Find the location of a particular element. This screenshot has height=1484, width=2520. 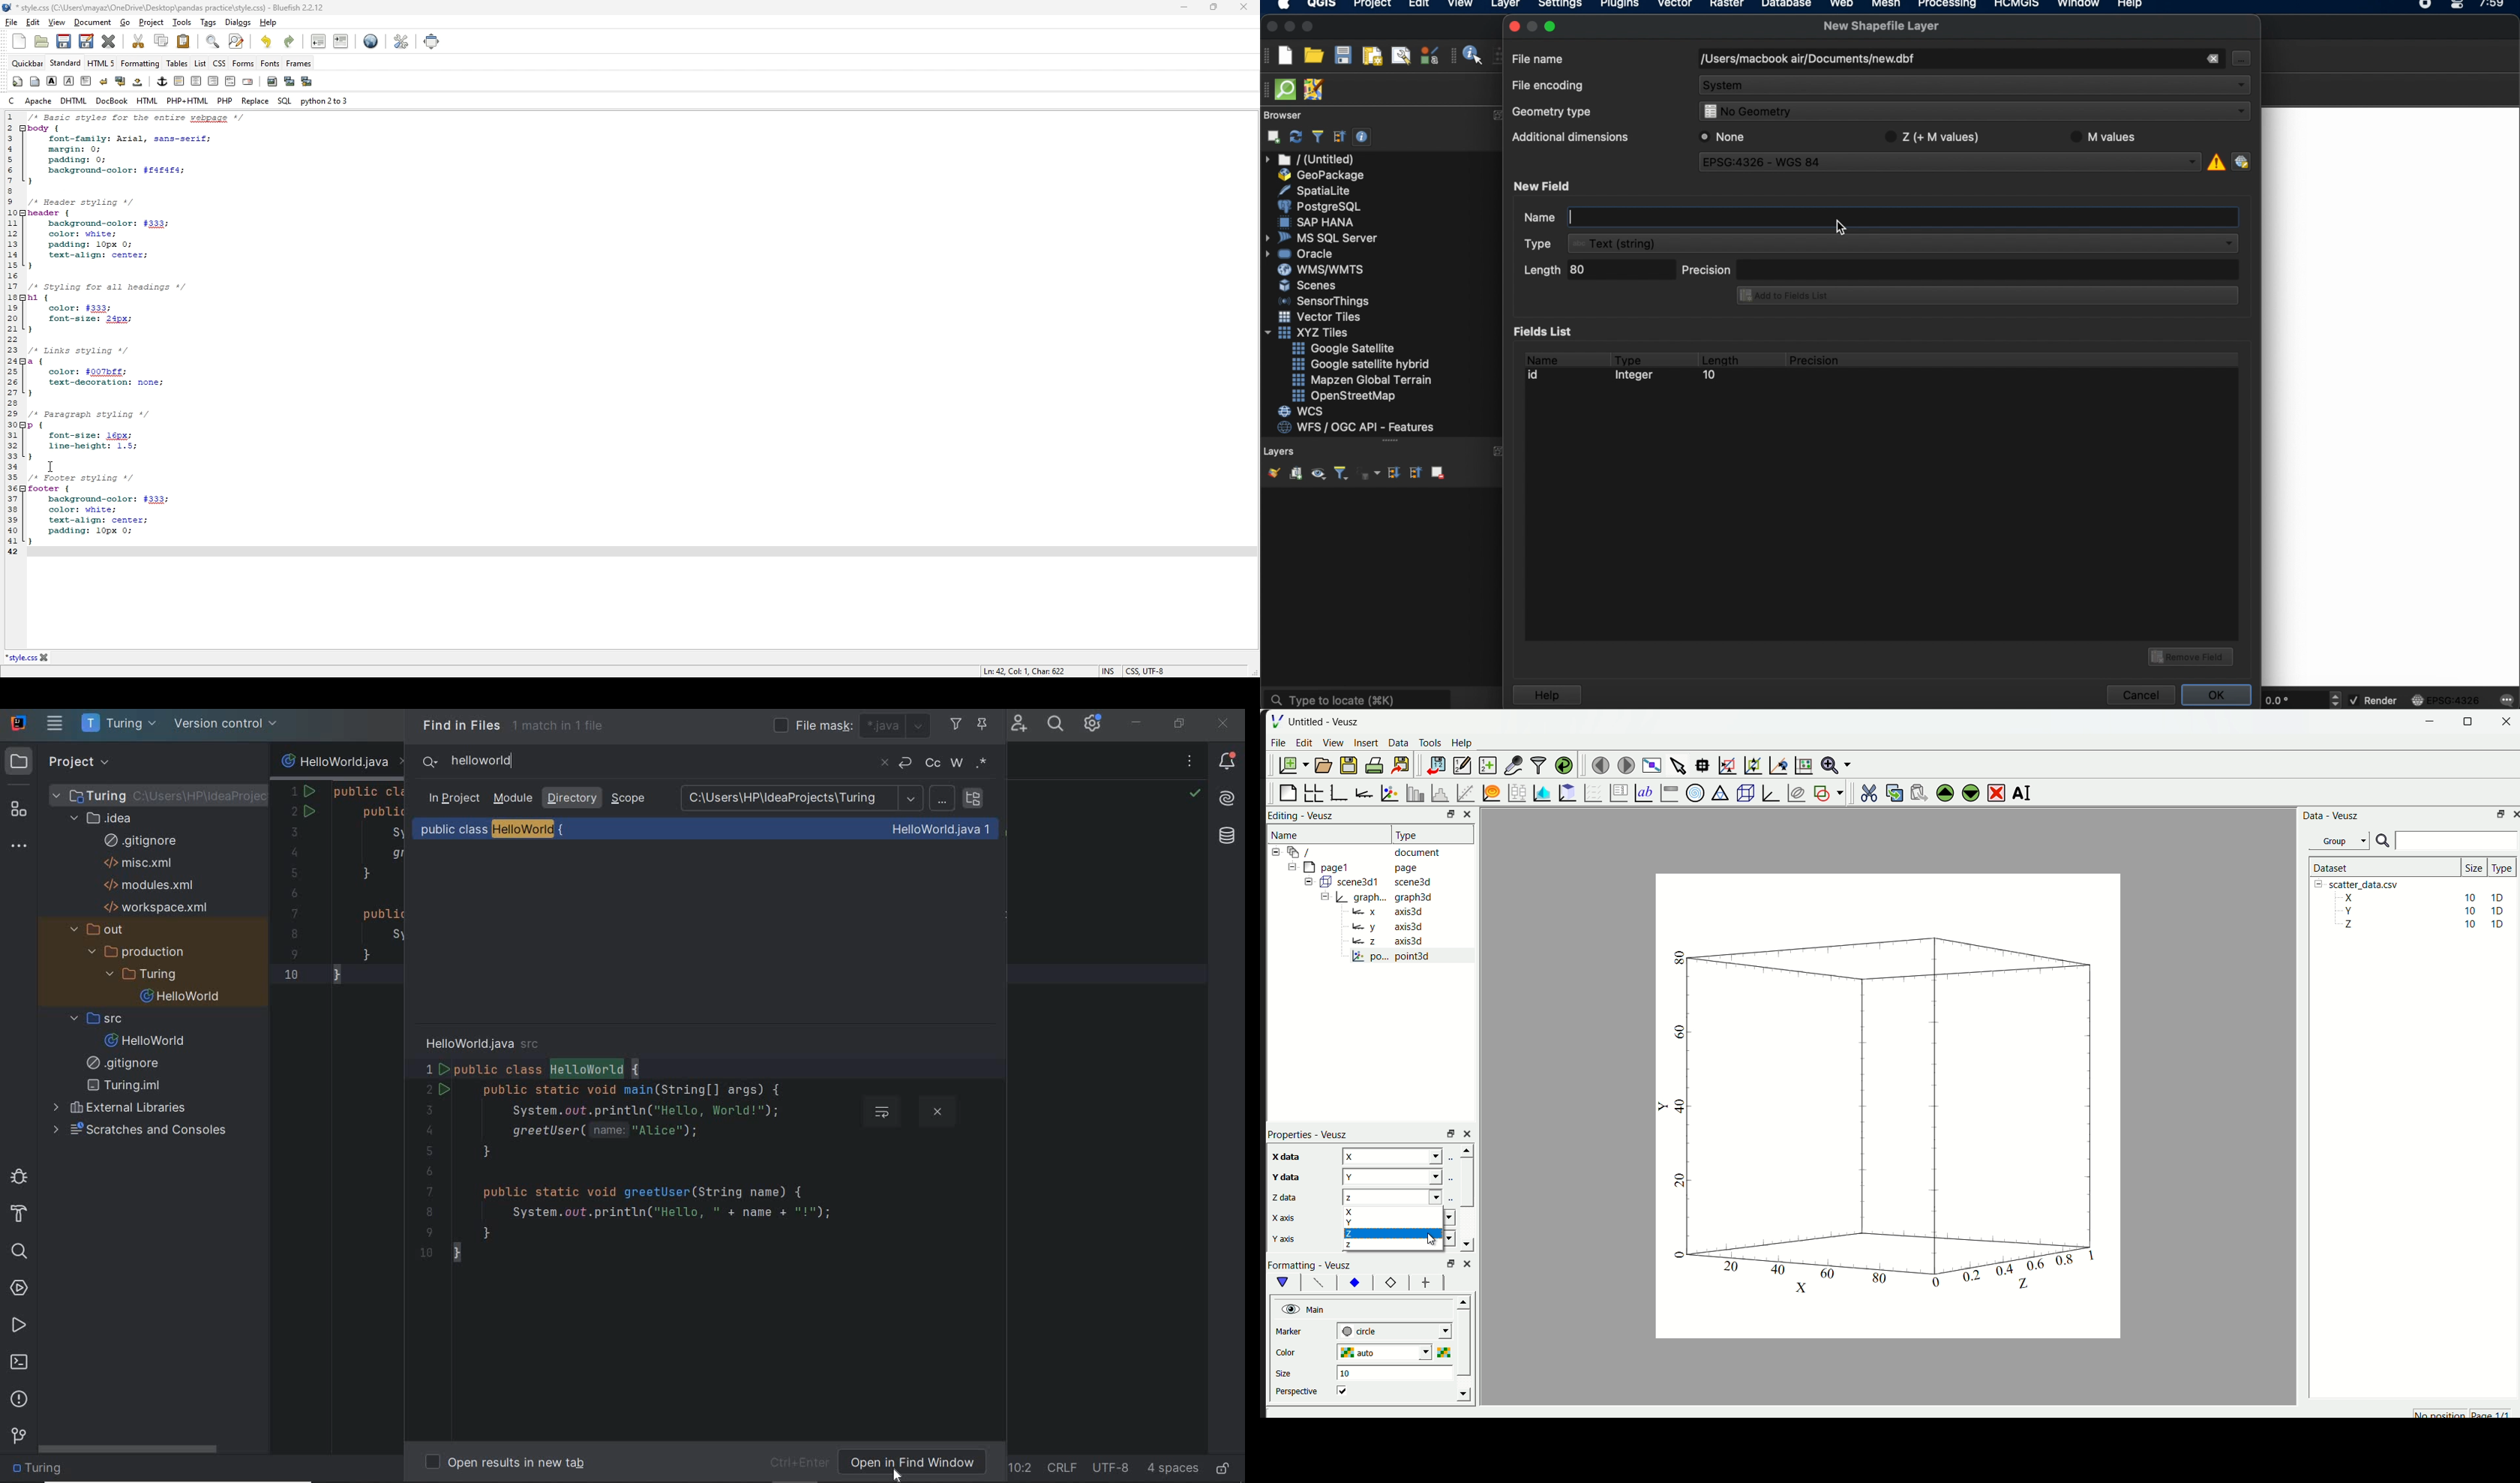

render is located at coordinates (2375, 701).